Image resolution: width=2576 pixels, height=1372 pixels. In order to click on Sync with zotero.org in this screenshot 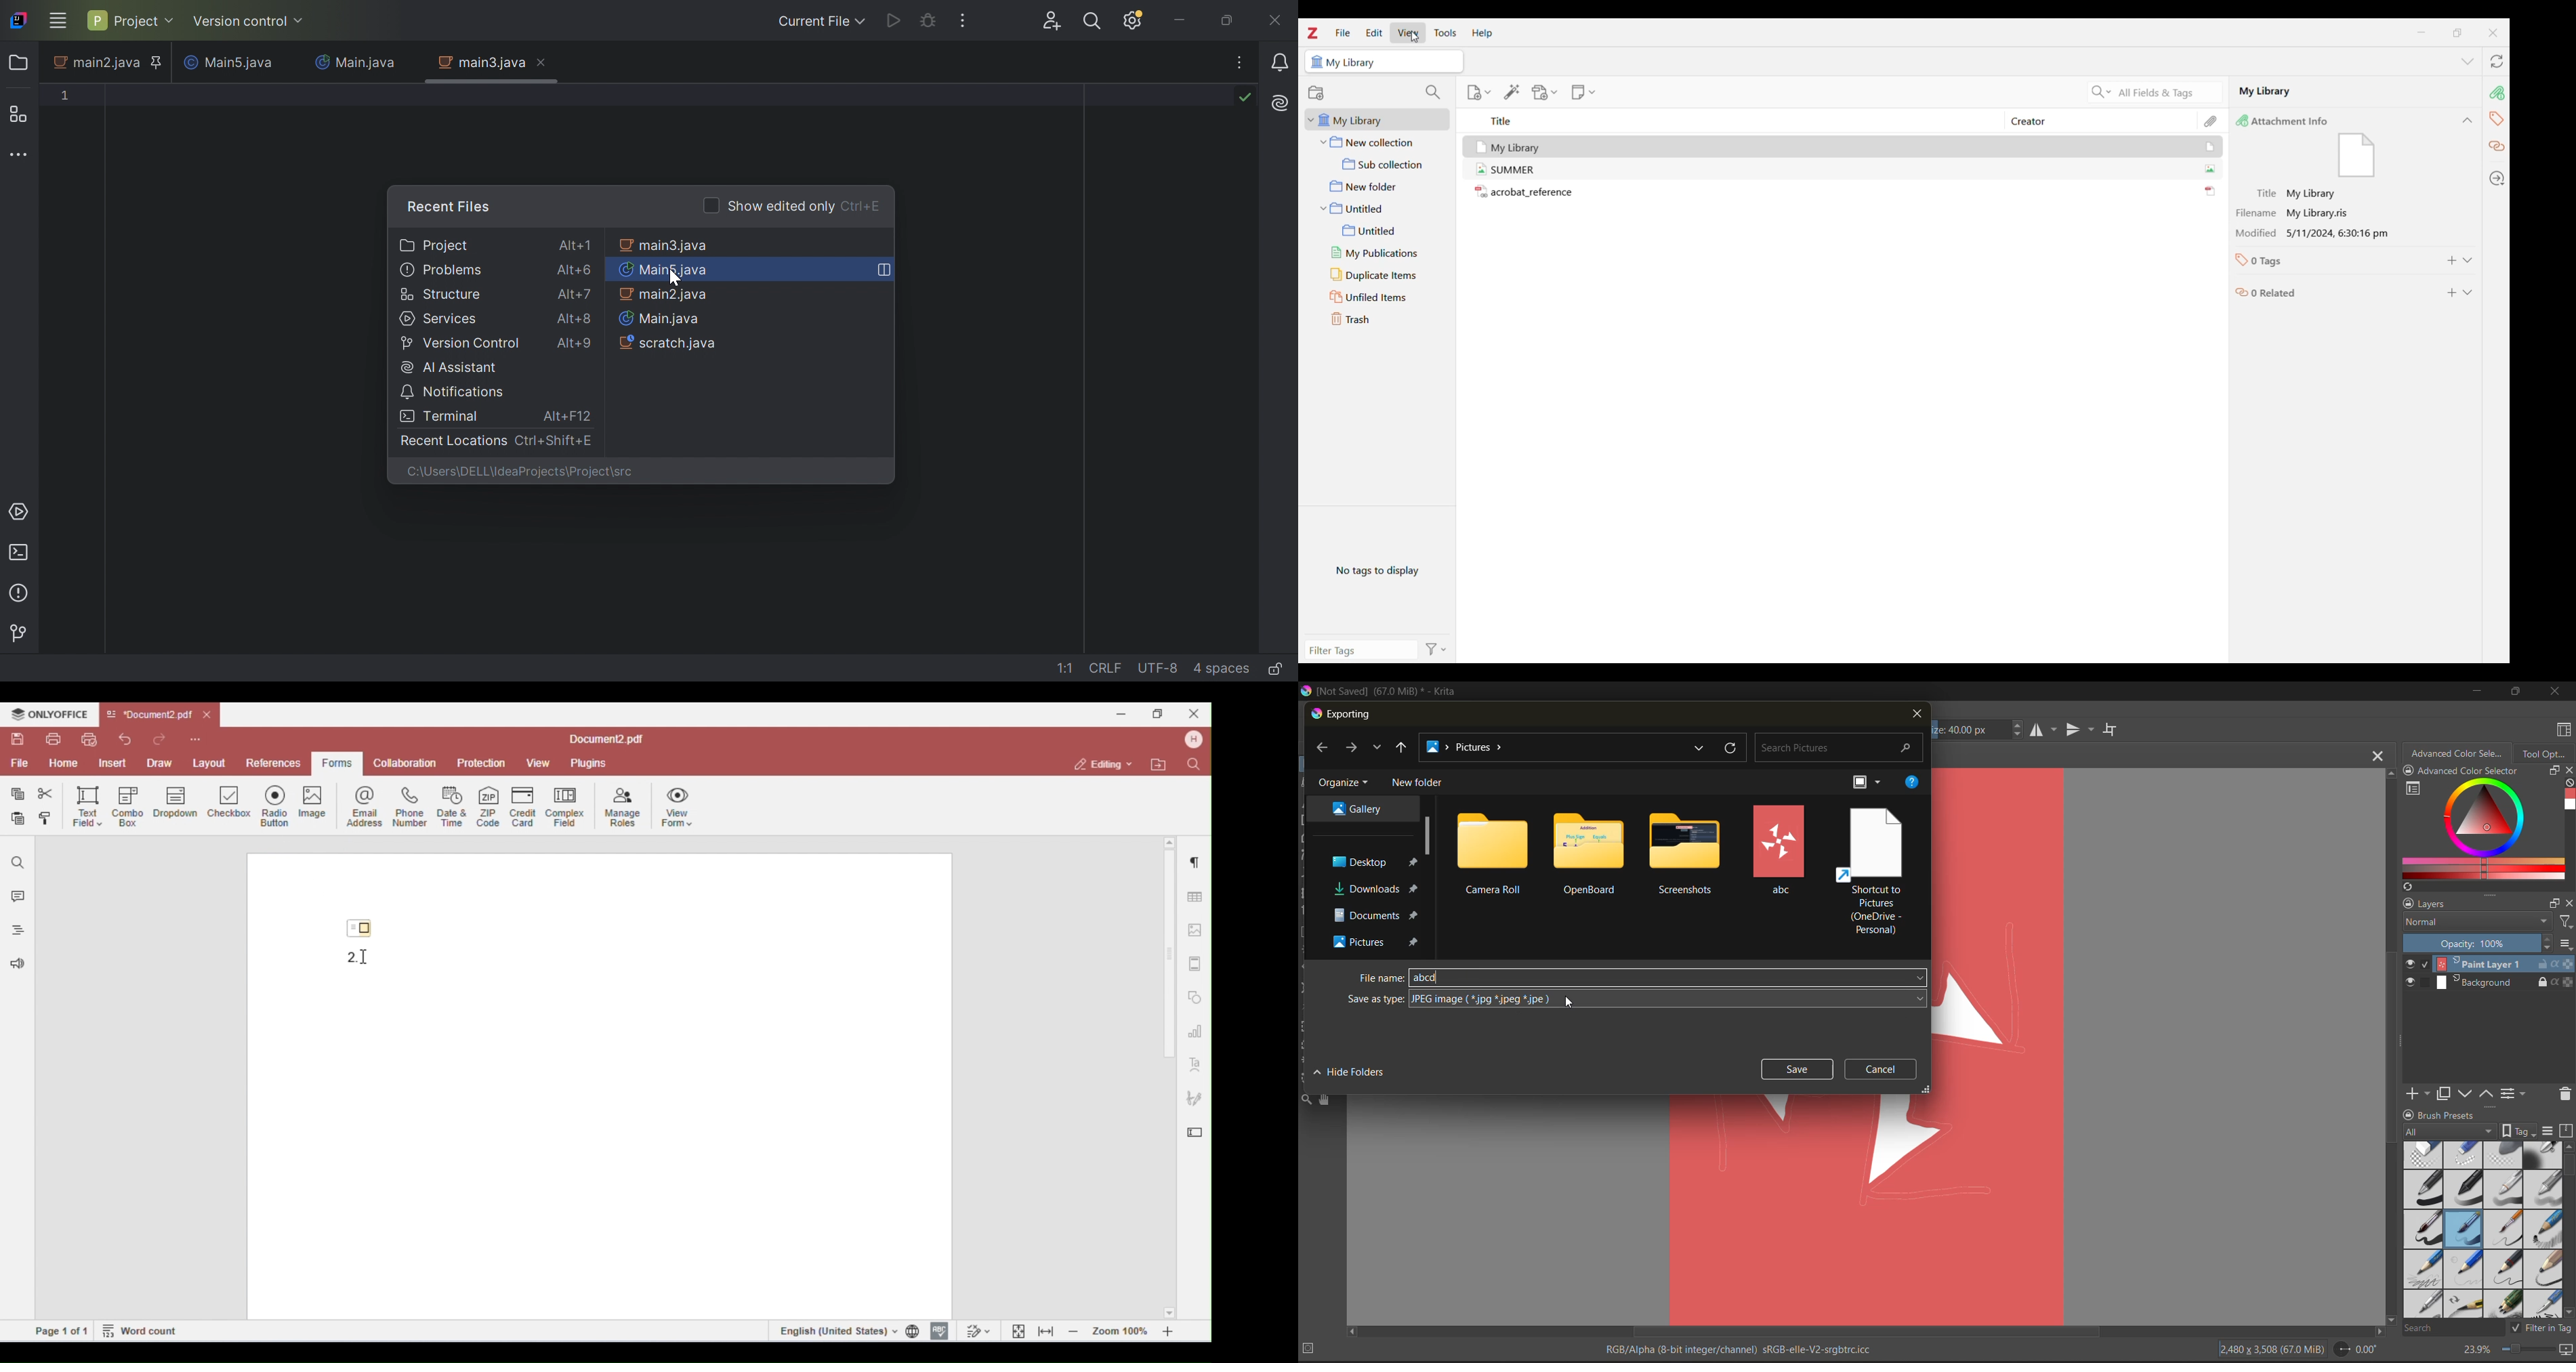, I will do `click(2497, 61)`.